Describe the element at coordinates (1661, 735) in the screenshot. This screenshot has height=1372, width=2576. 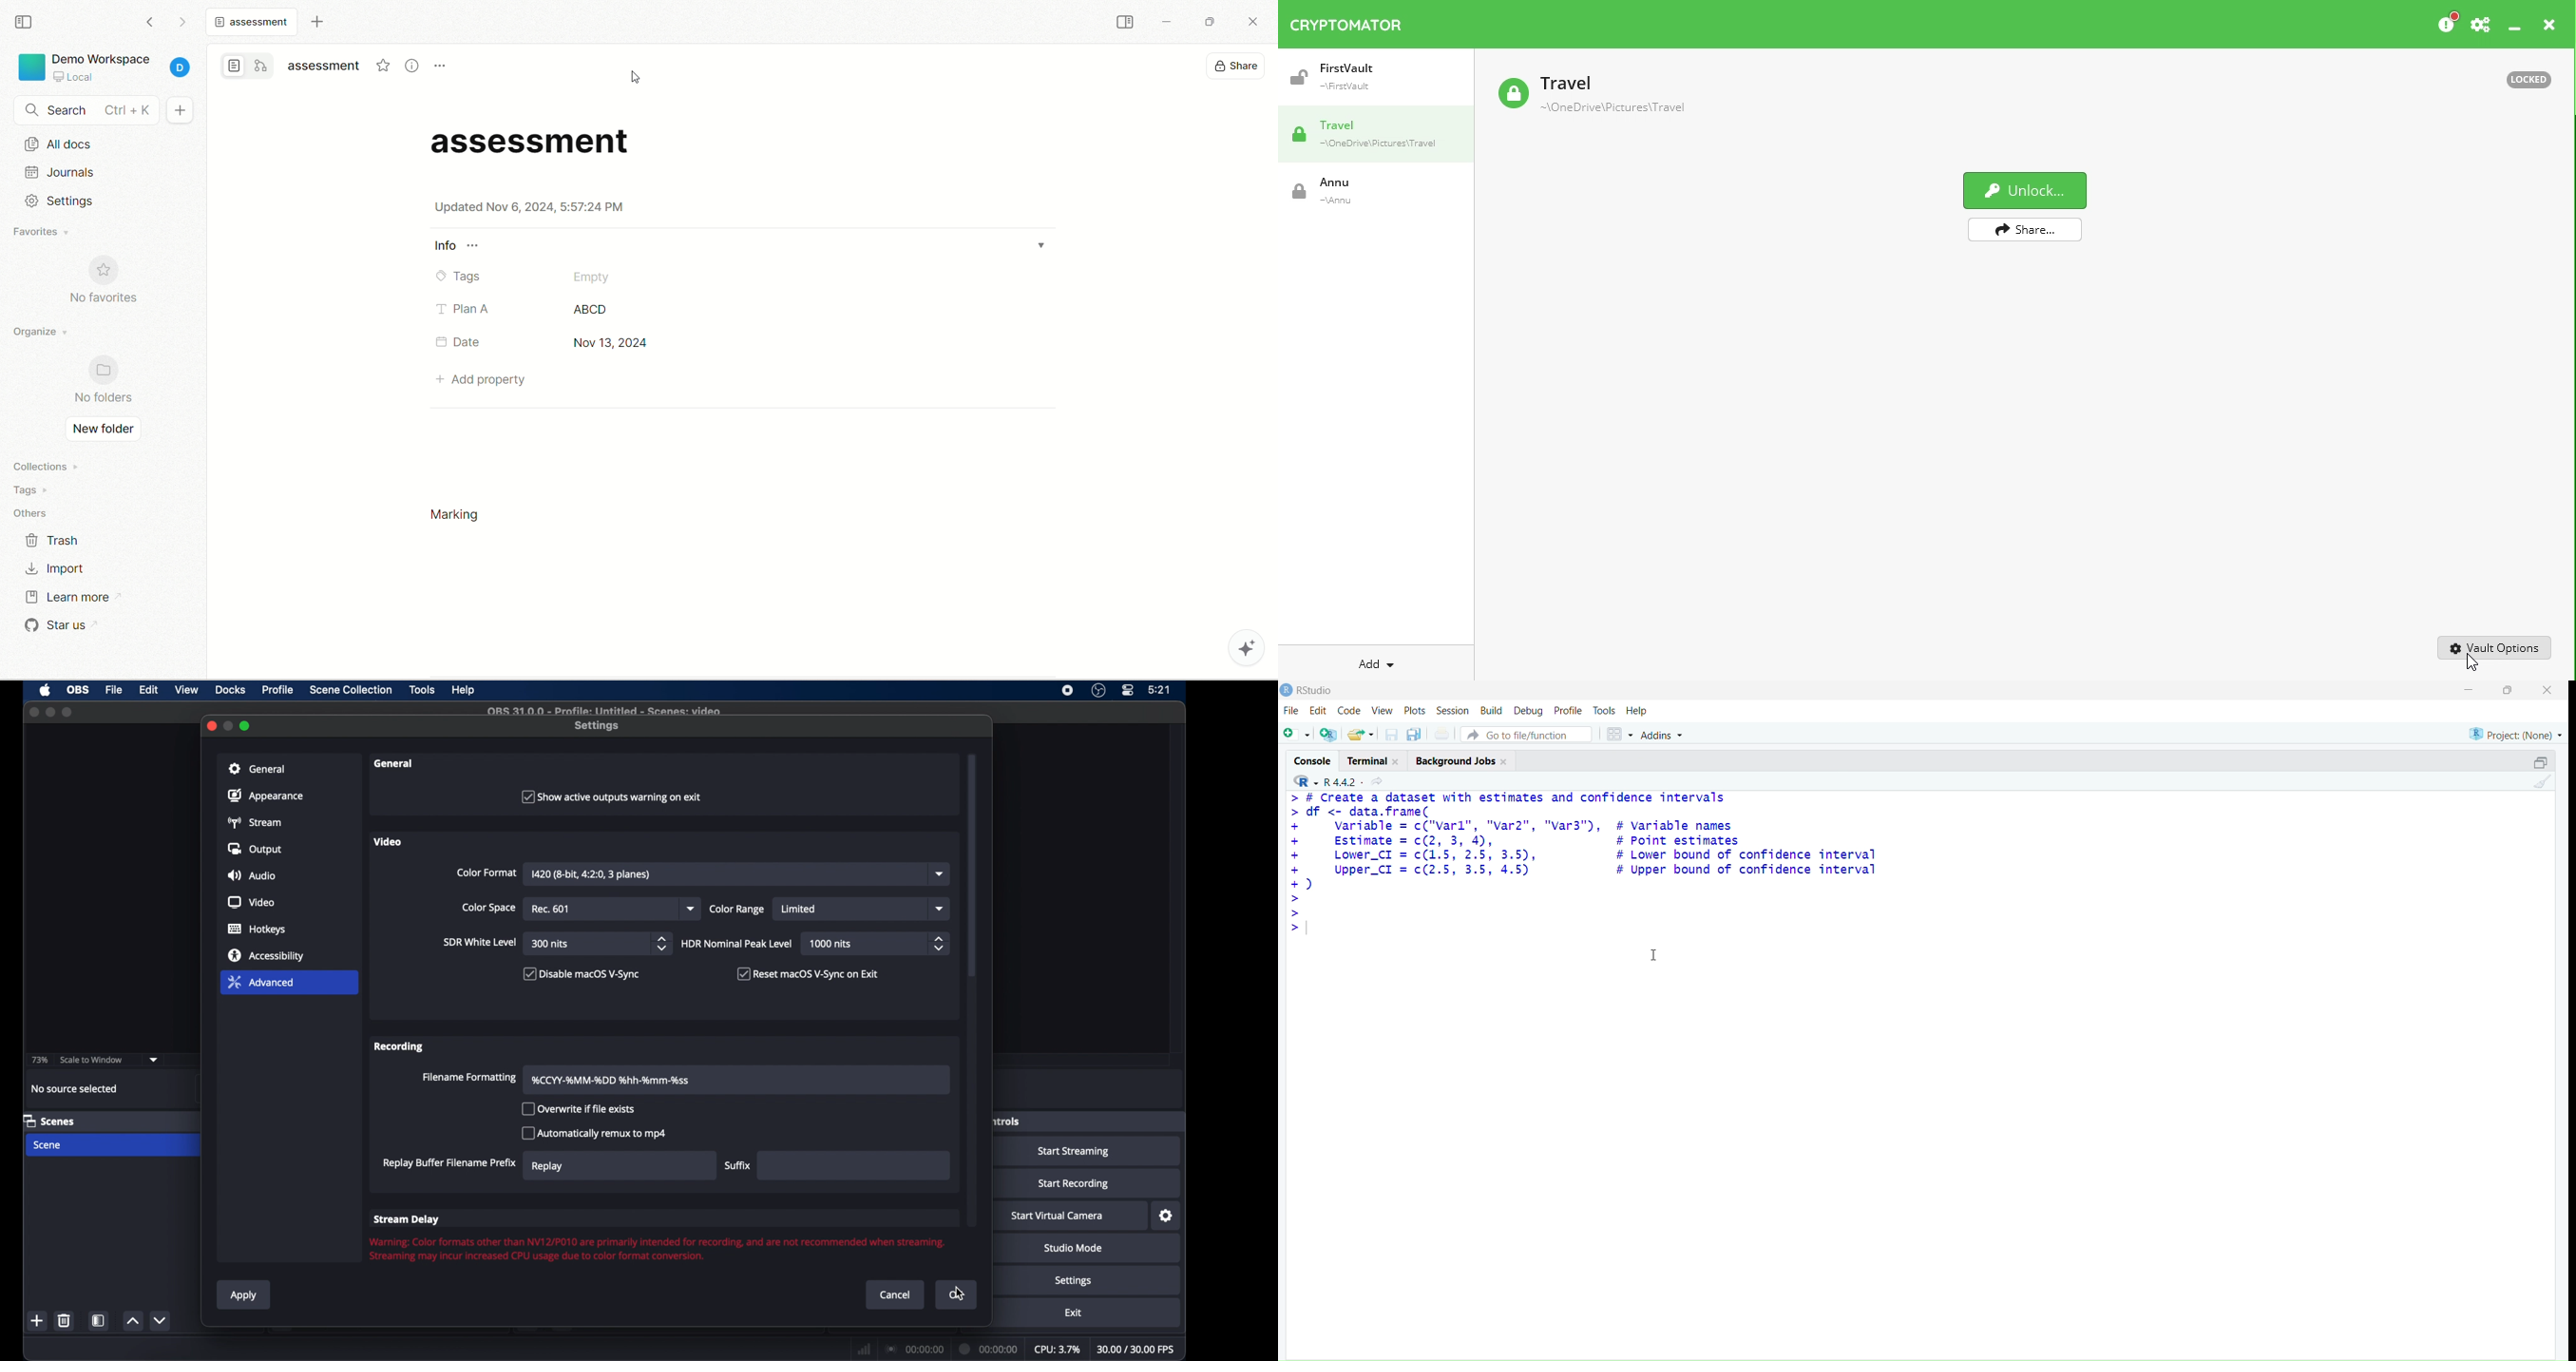
I see `Addins` at that location.